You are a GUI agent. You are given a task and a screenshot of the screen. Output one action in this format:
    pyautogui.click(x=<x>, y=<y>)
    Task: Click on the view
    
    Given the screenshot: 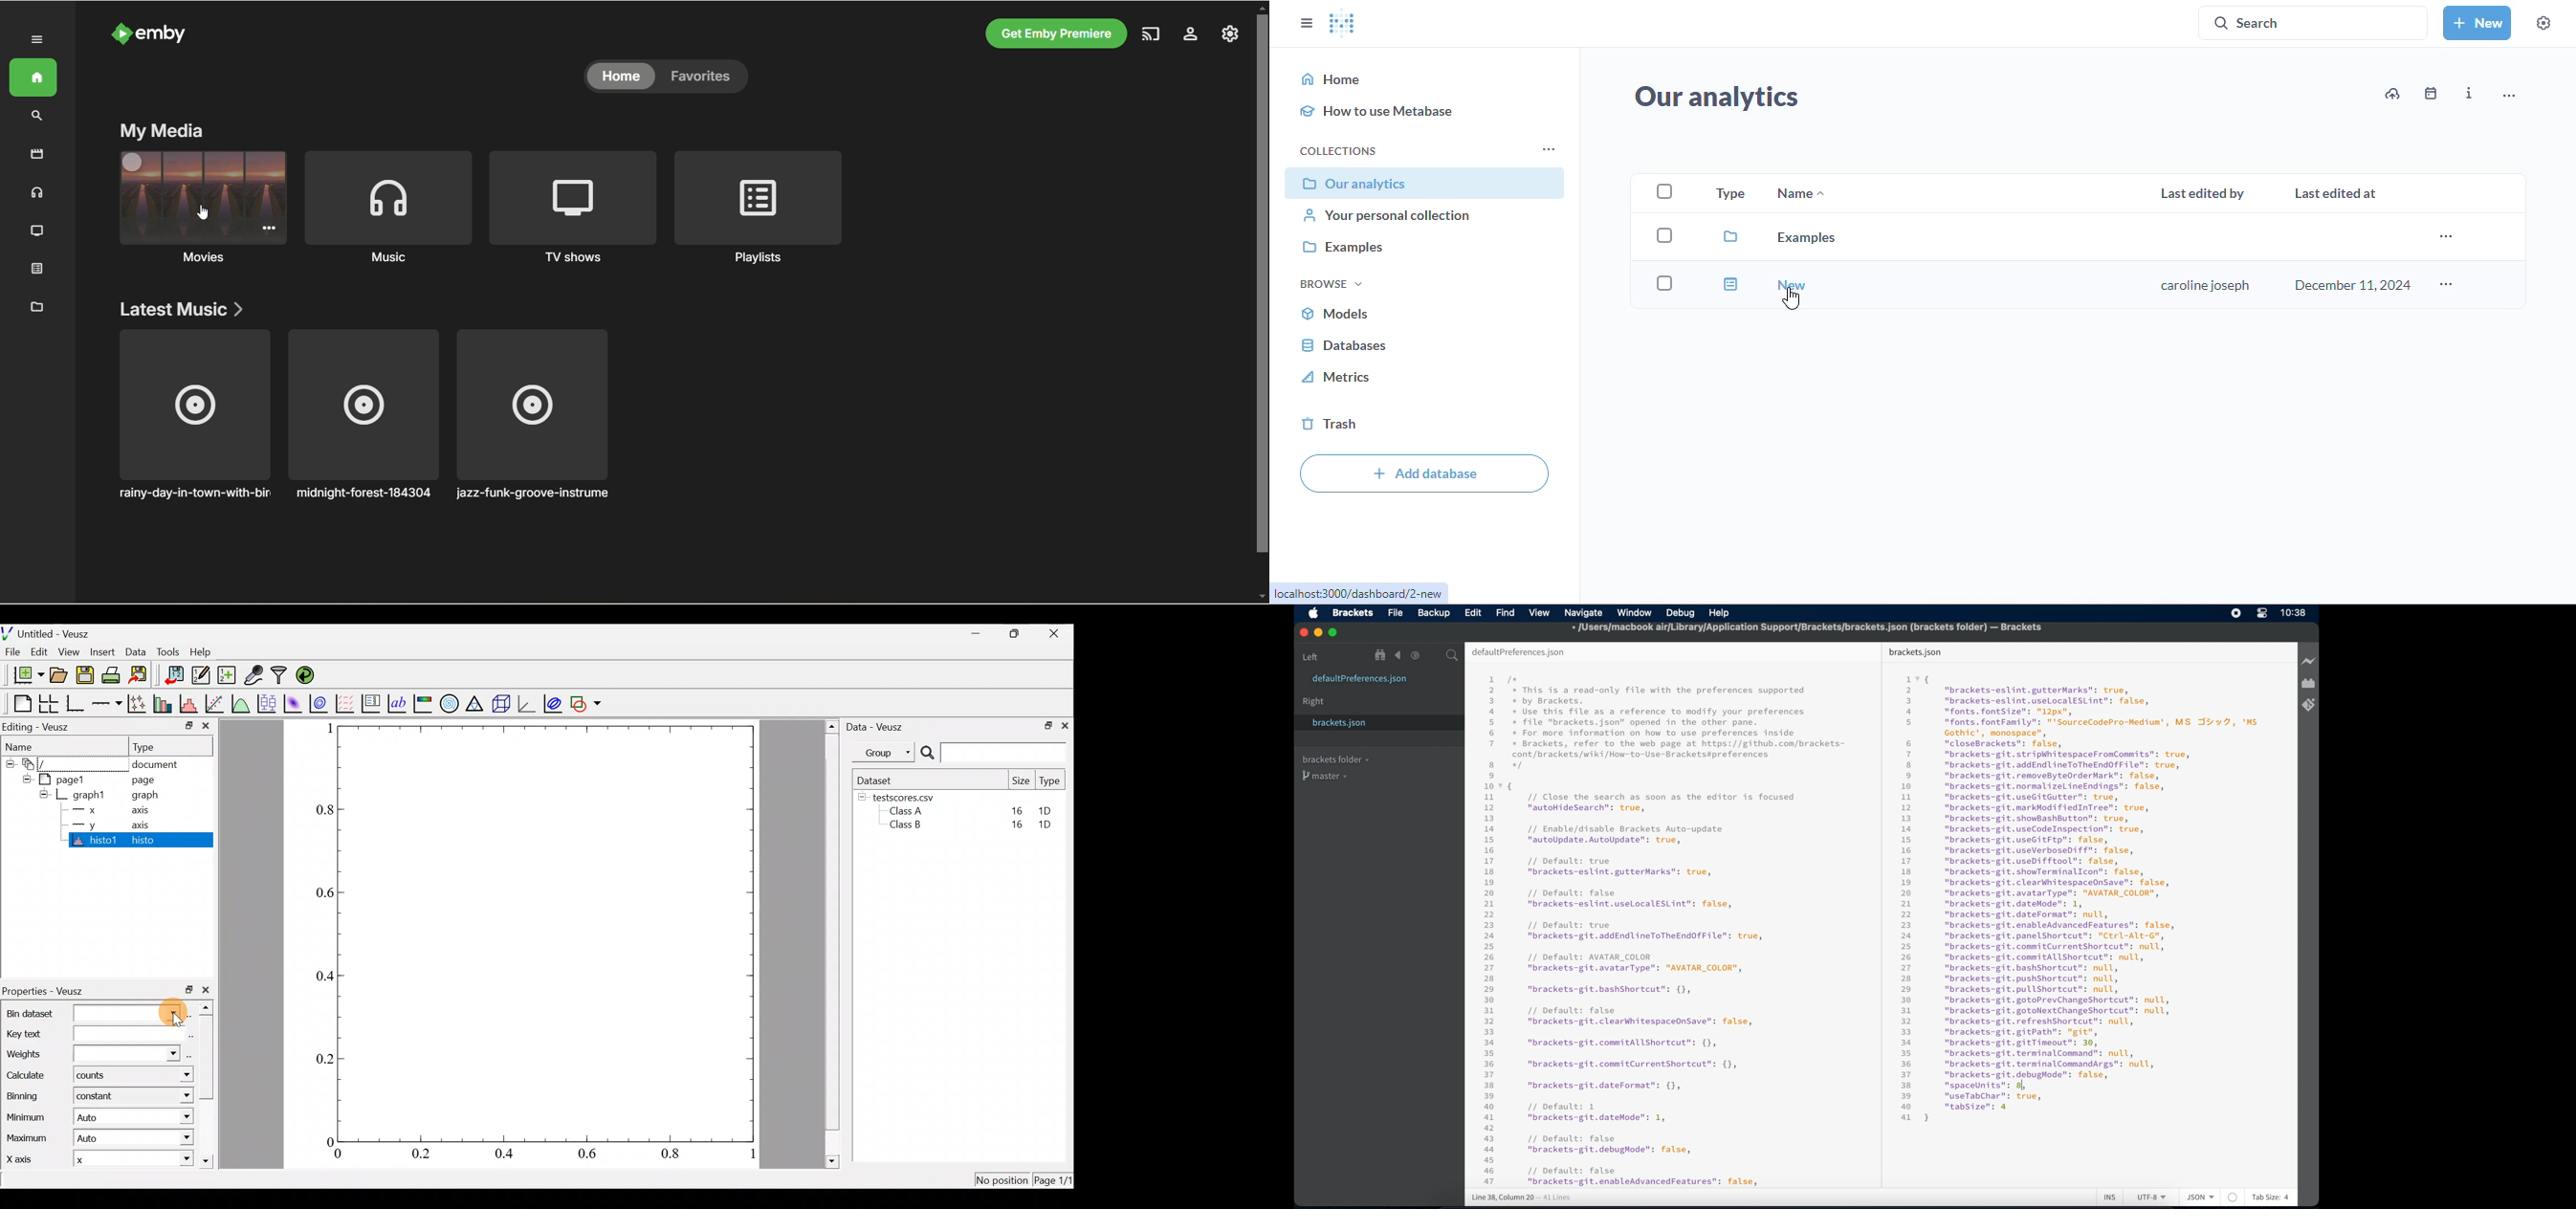 What is the action you would take?
    pyautogui.click(x=1540, y=613)
    